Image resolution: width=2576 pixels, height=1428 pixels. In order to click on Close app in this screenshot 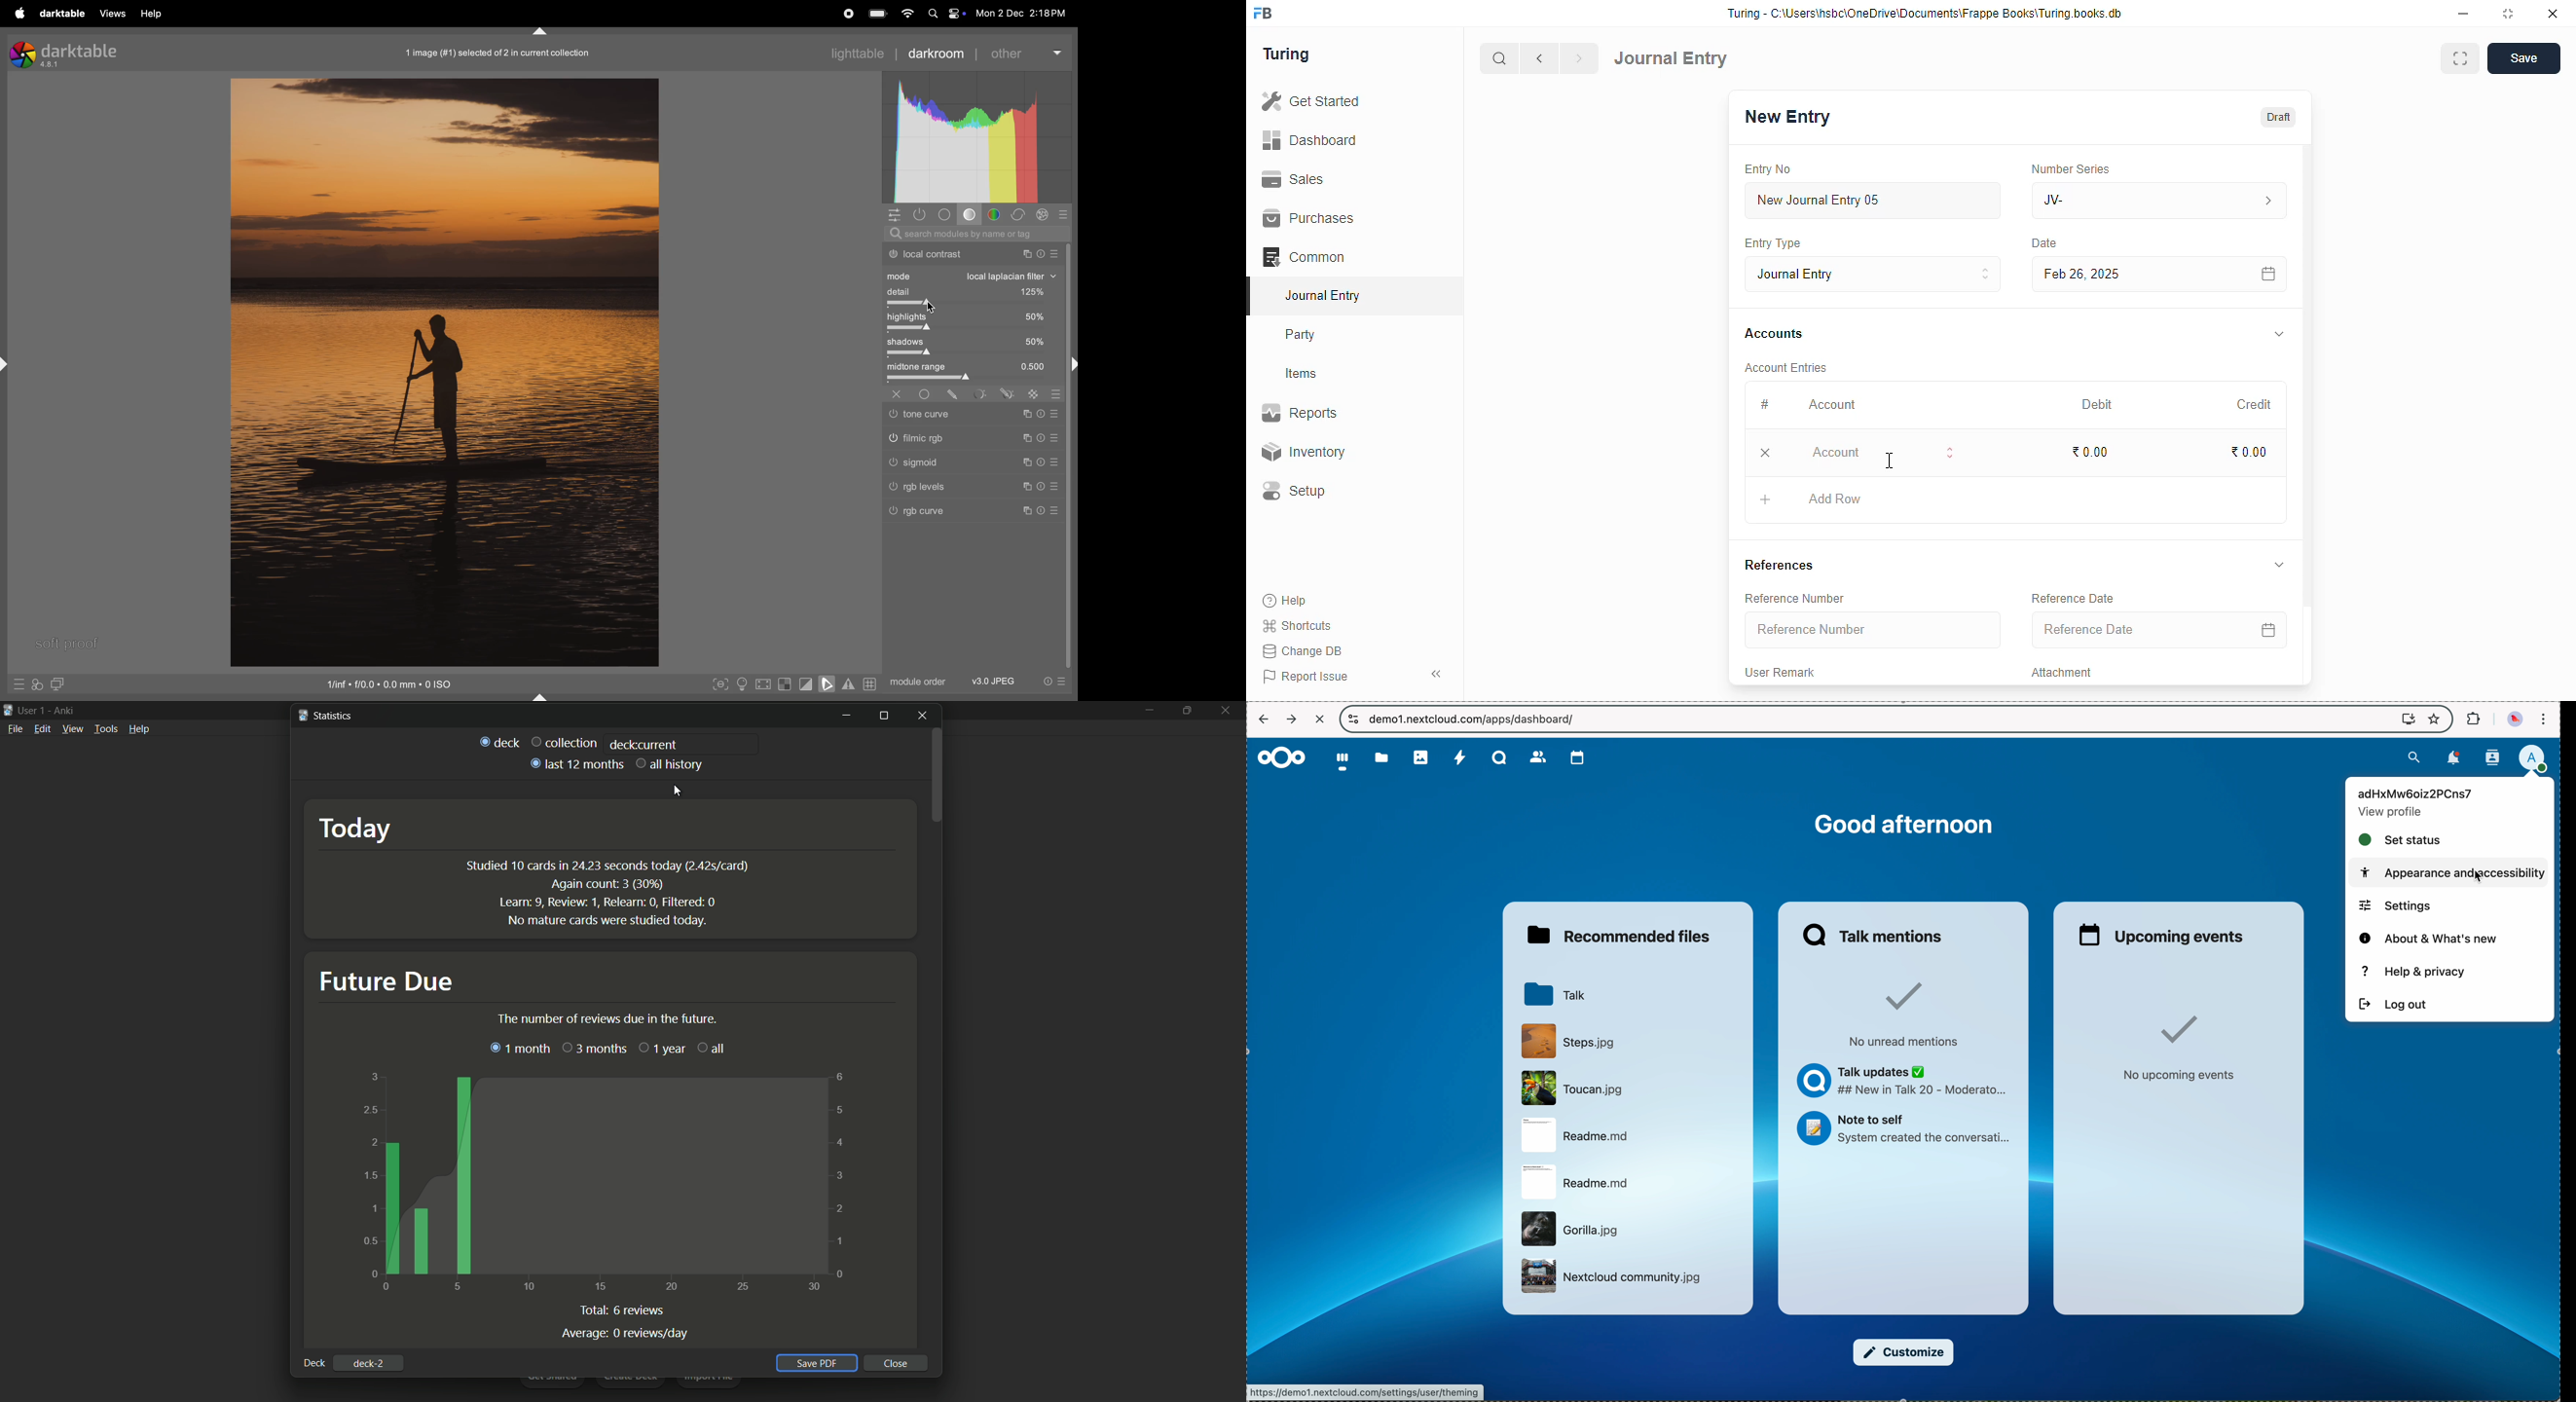, I will do `click(1227, 719)`.